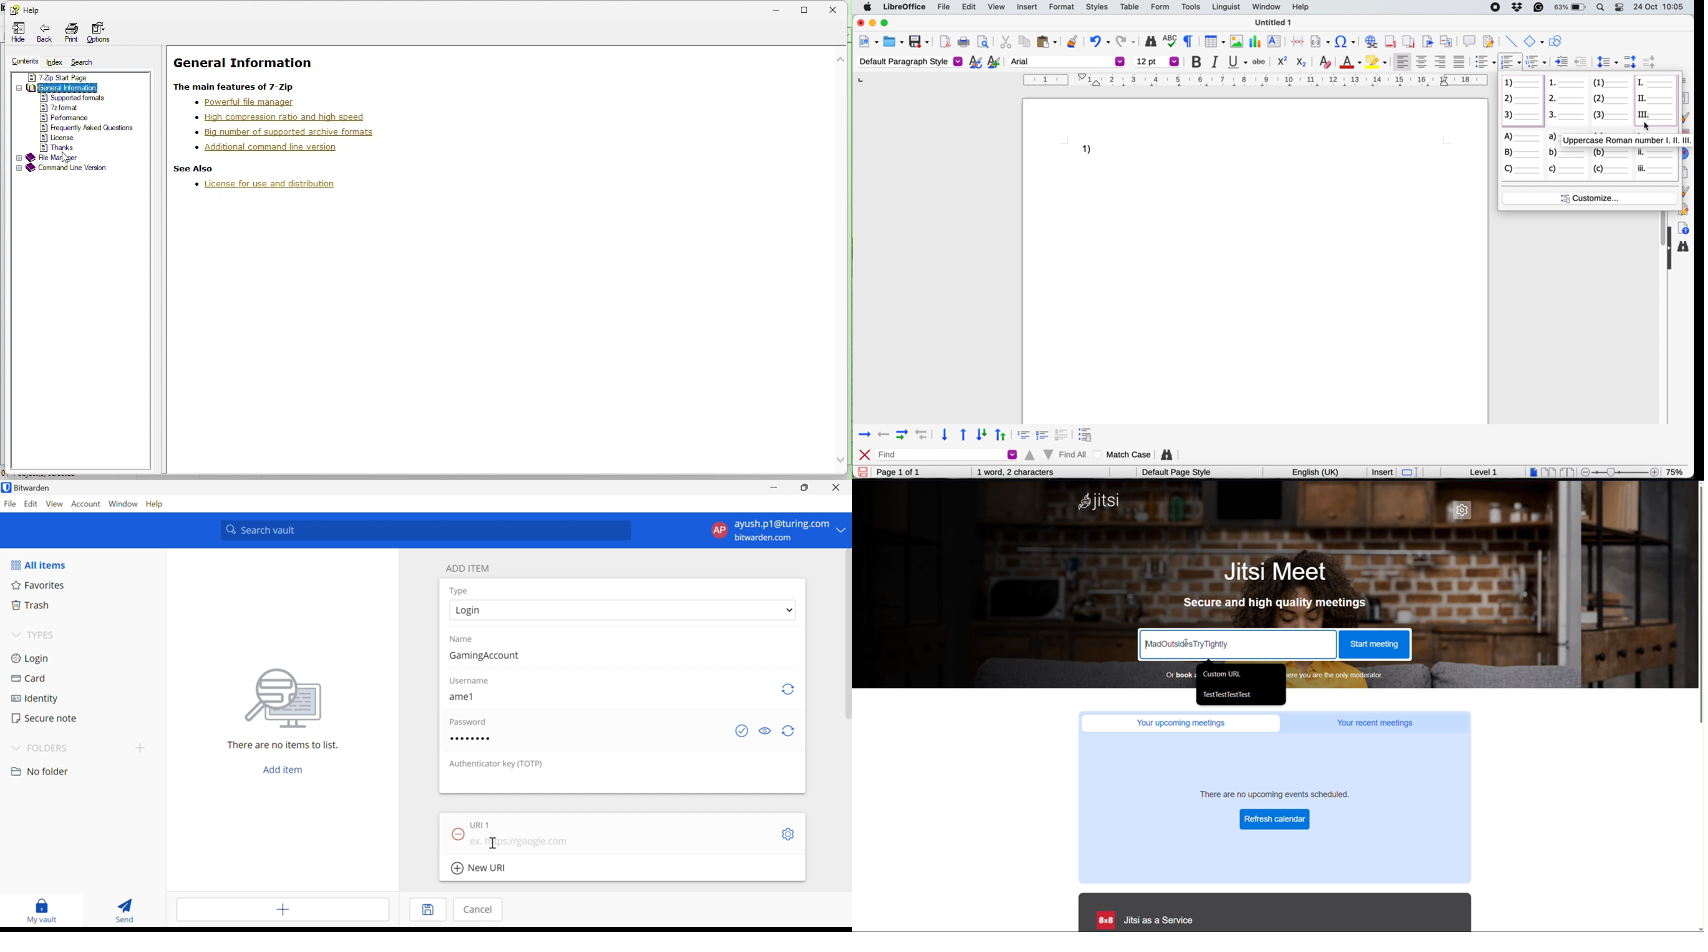 The image size is (1708, 952). What do you see at coordinates (1372, 42) in the screenshot?
I see `insert hyperlink` at bounding box center [1372, 42].